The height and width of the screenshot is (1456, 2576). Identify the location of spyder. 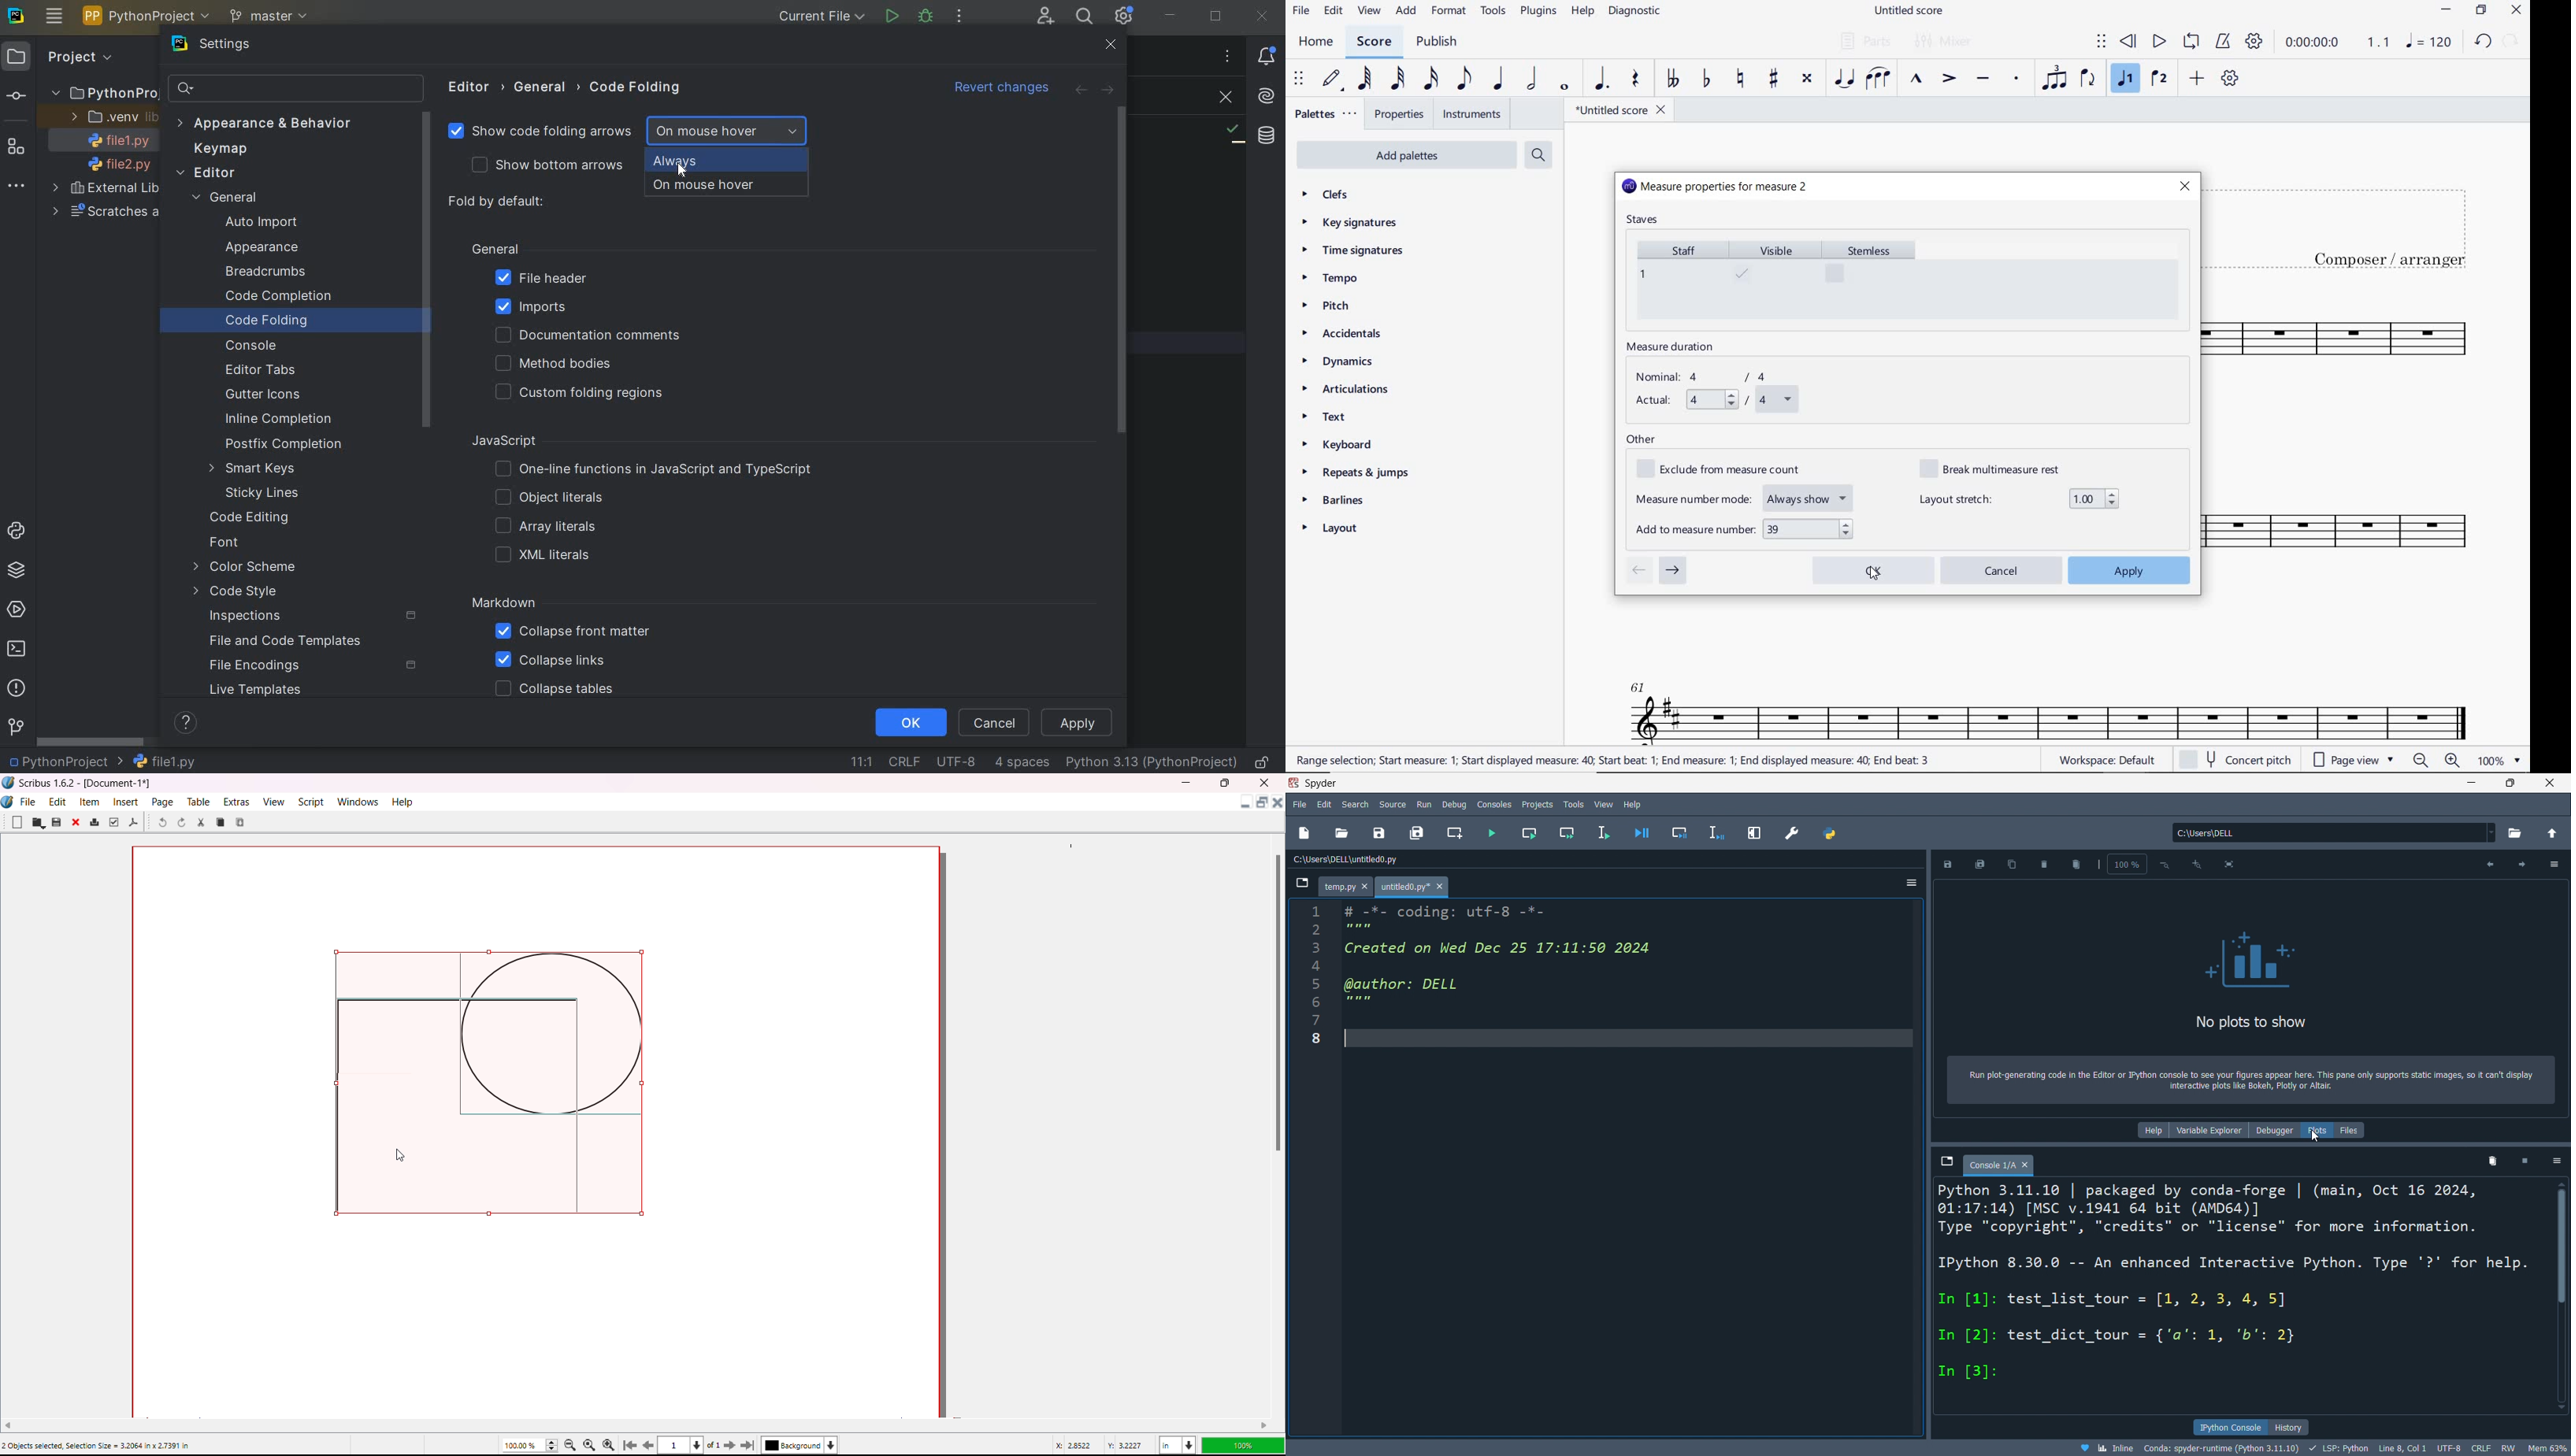
(1347, 783).